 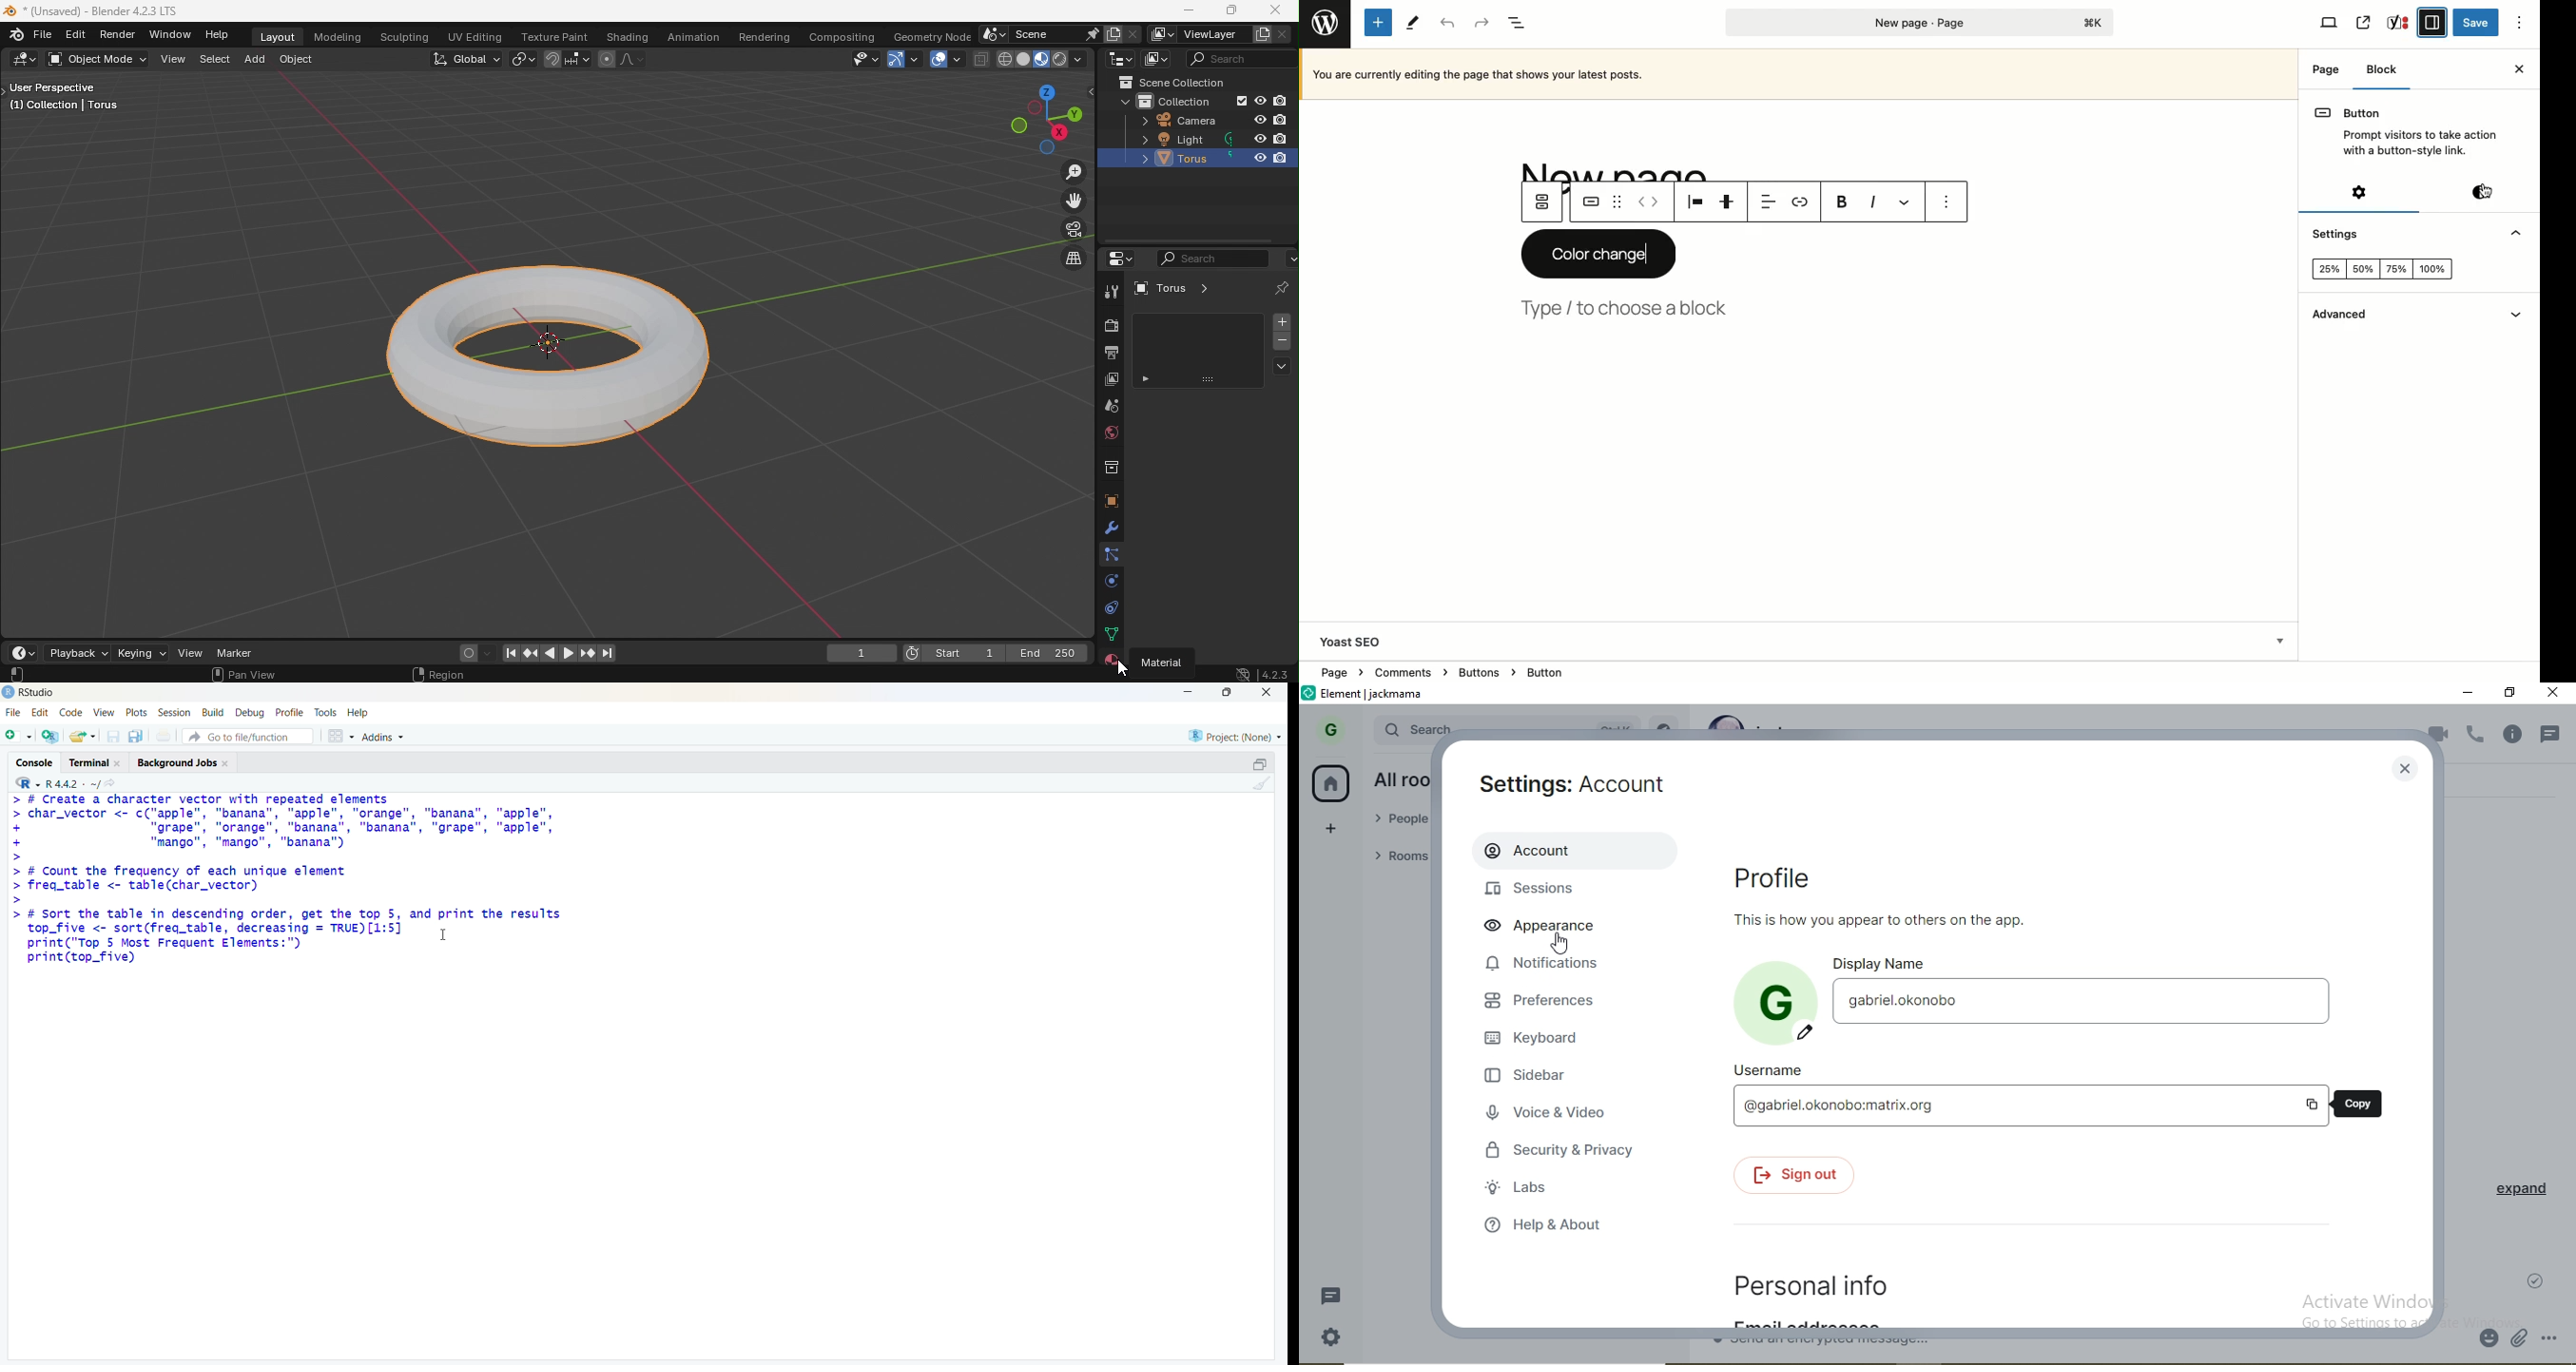 I want to click on Save current document (Ctrl + S), so click(x=112, y=736).